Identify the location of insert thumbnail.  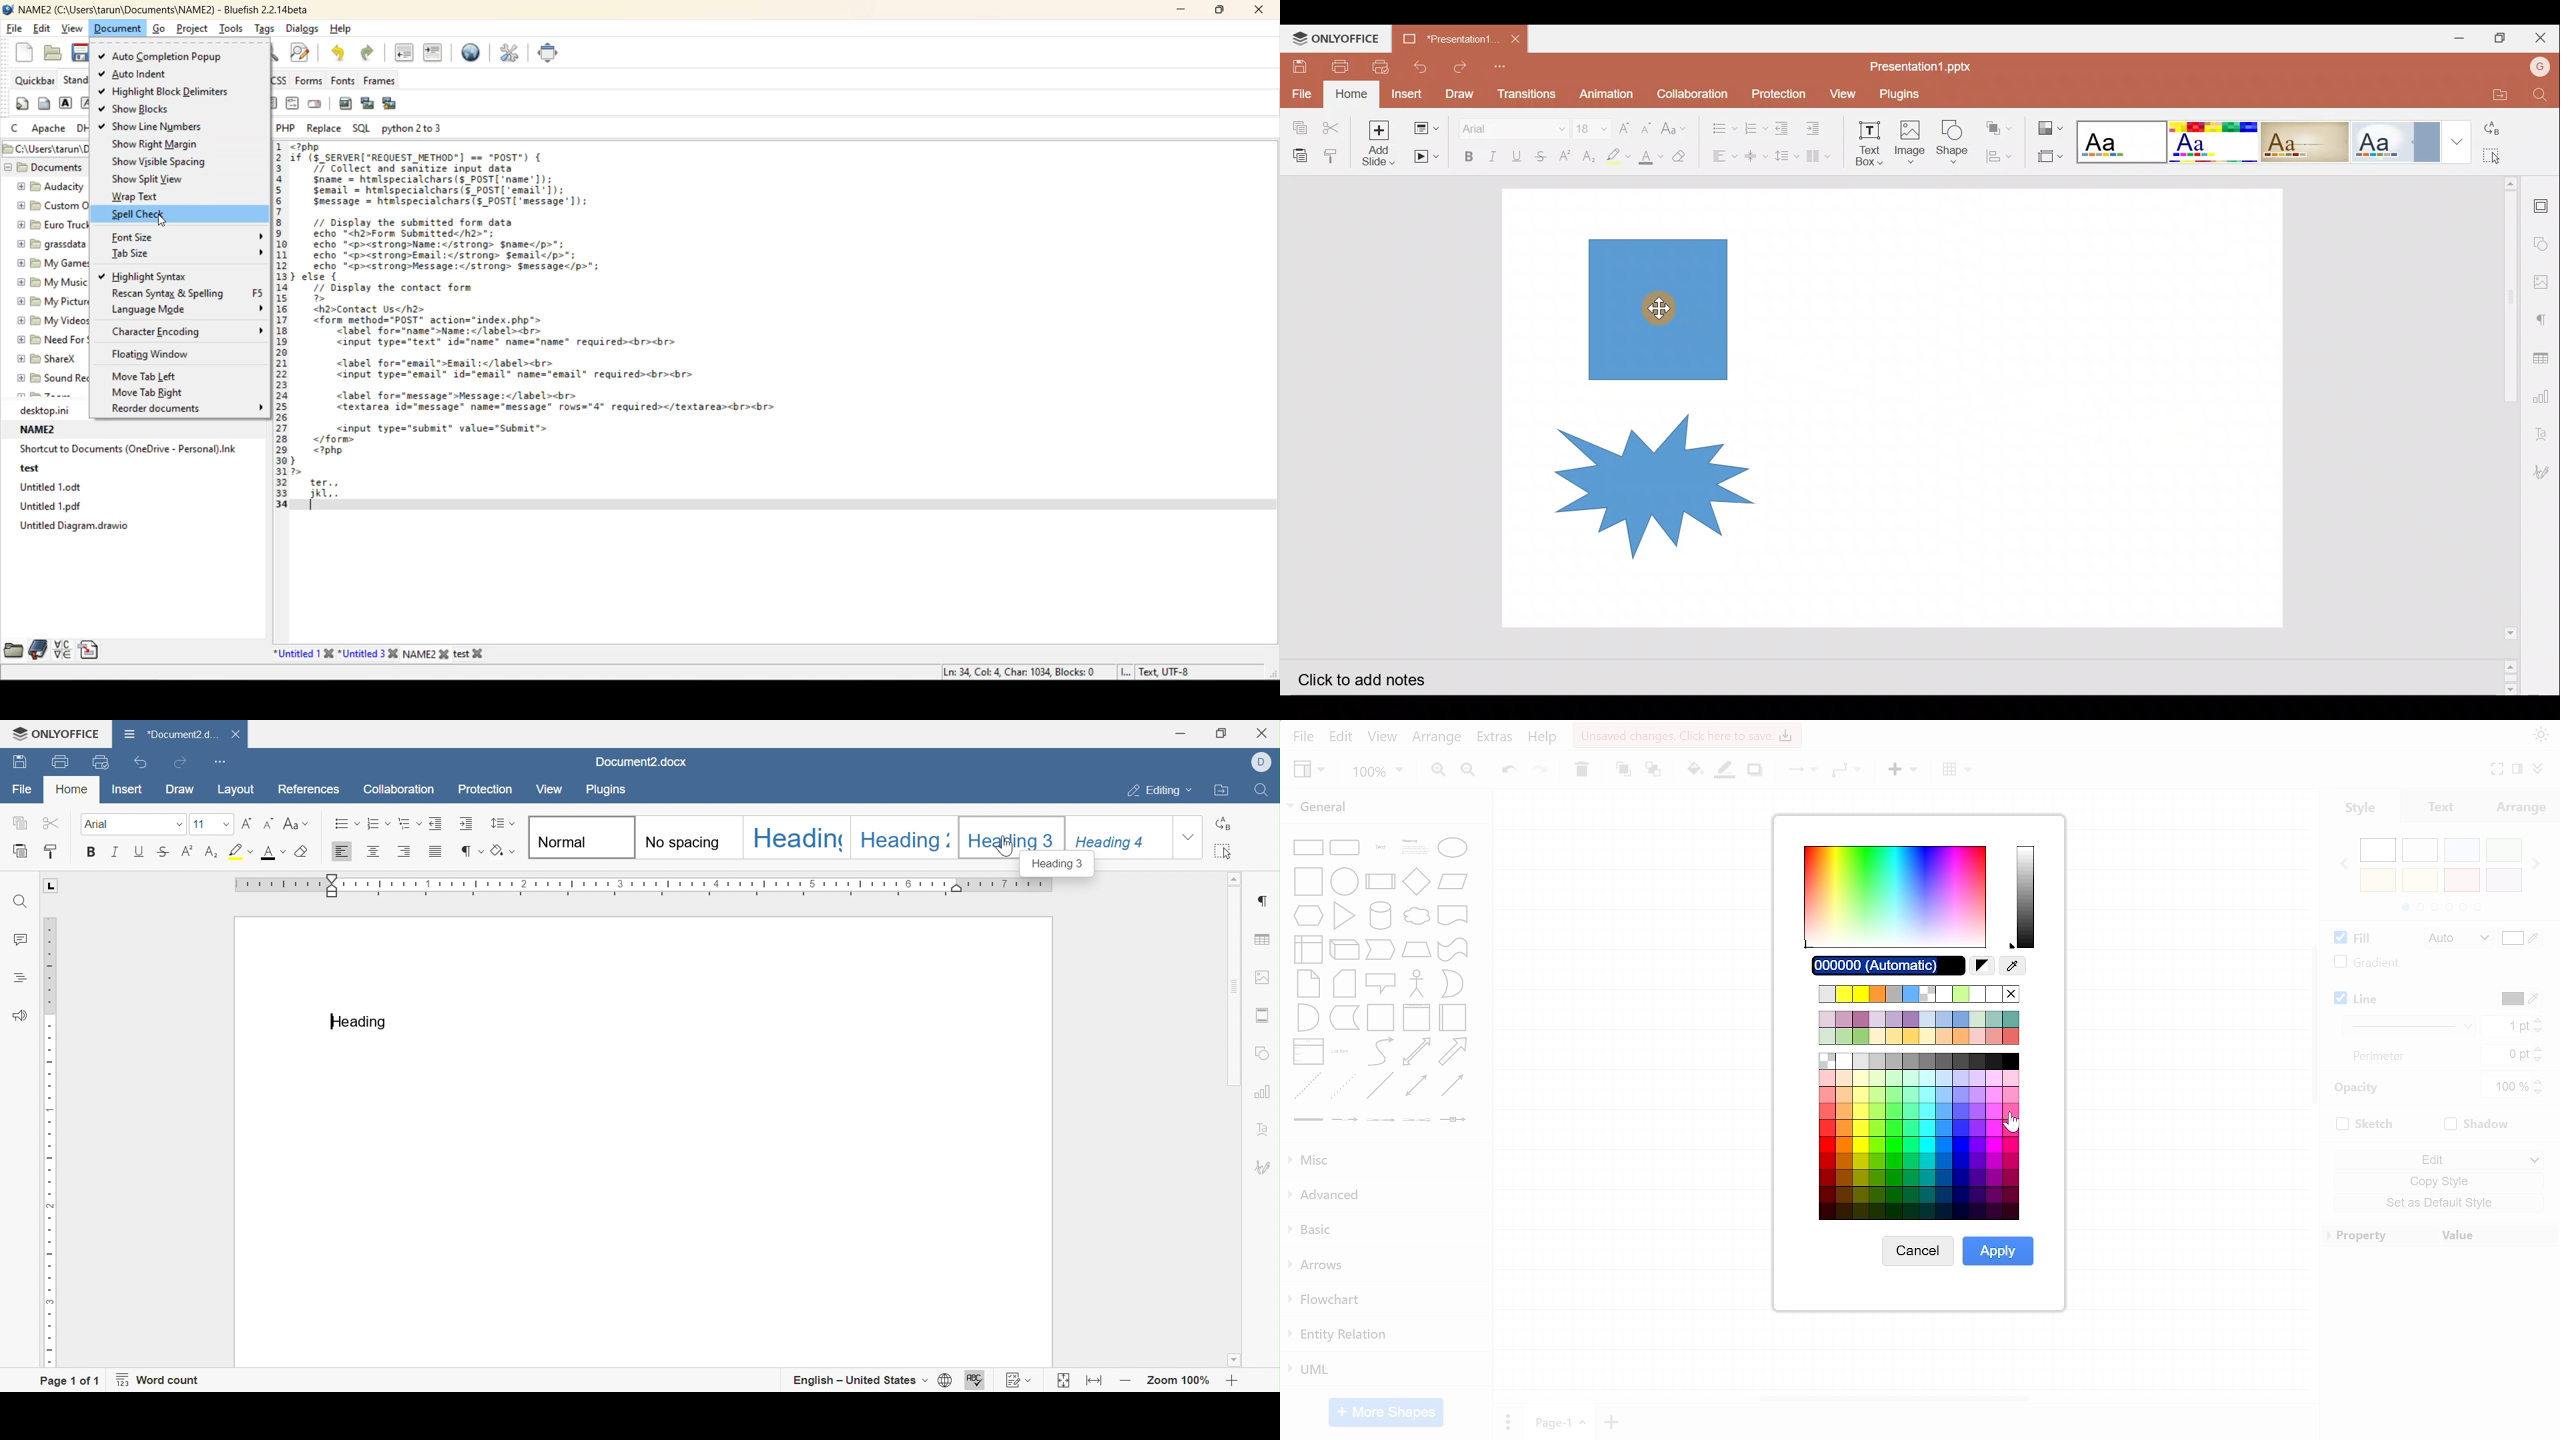
(392, 105).